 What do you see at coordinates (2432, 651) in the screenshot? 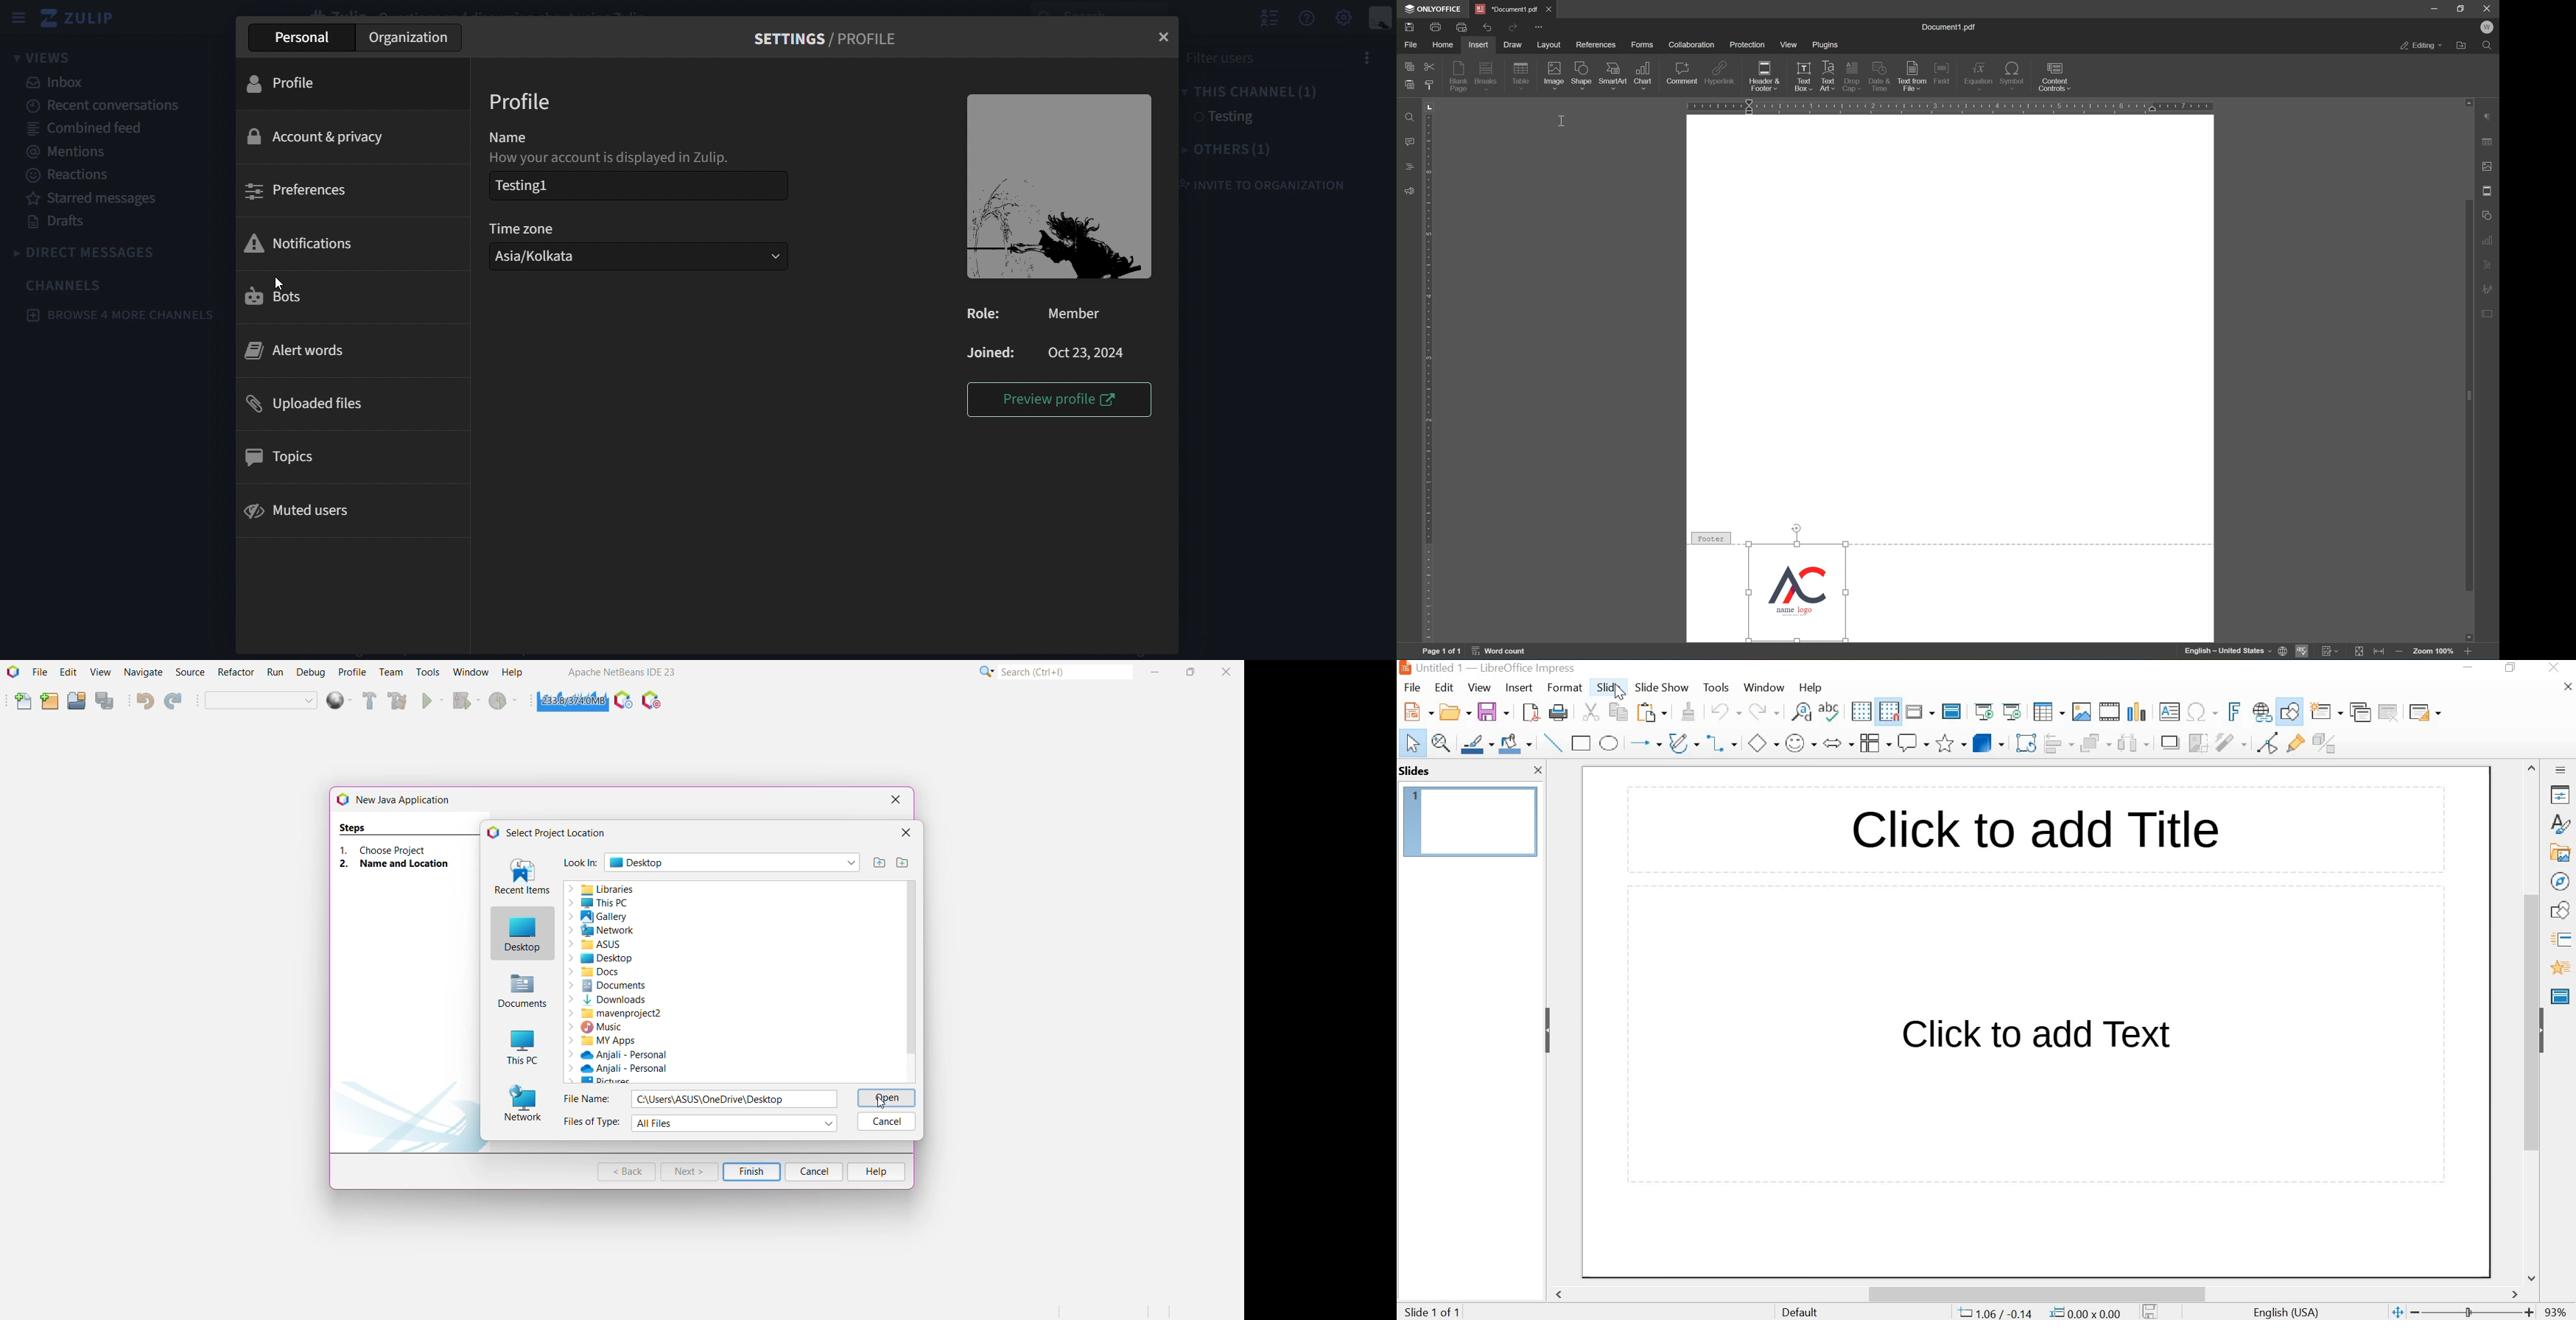
I see `zoom 100%` at bounding box center [2432, 651].